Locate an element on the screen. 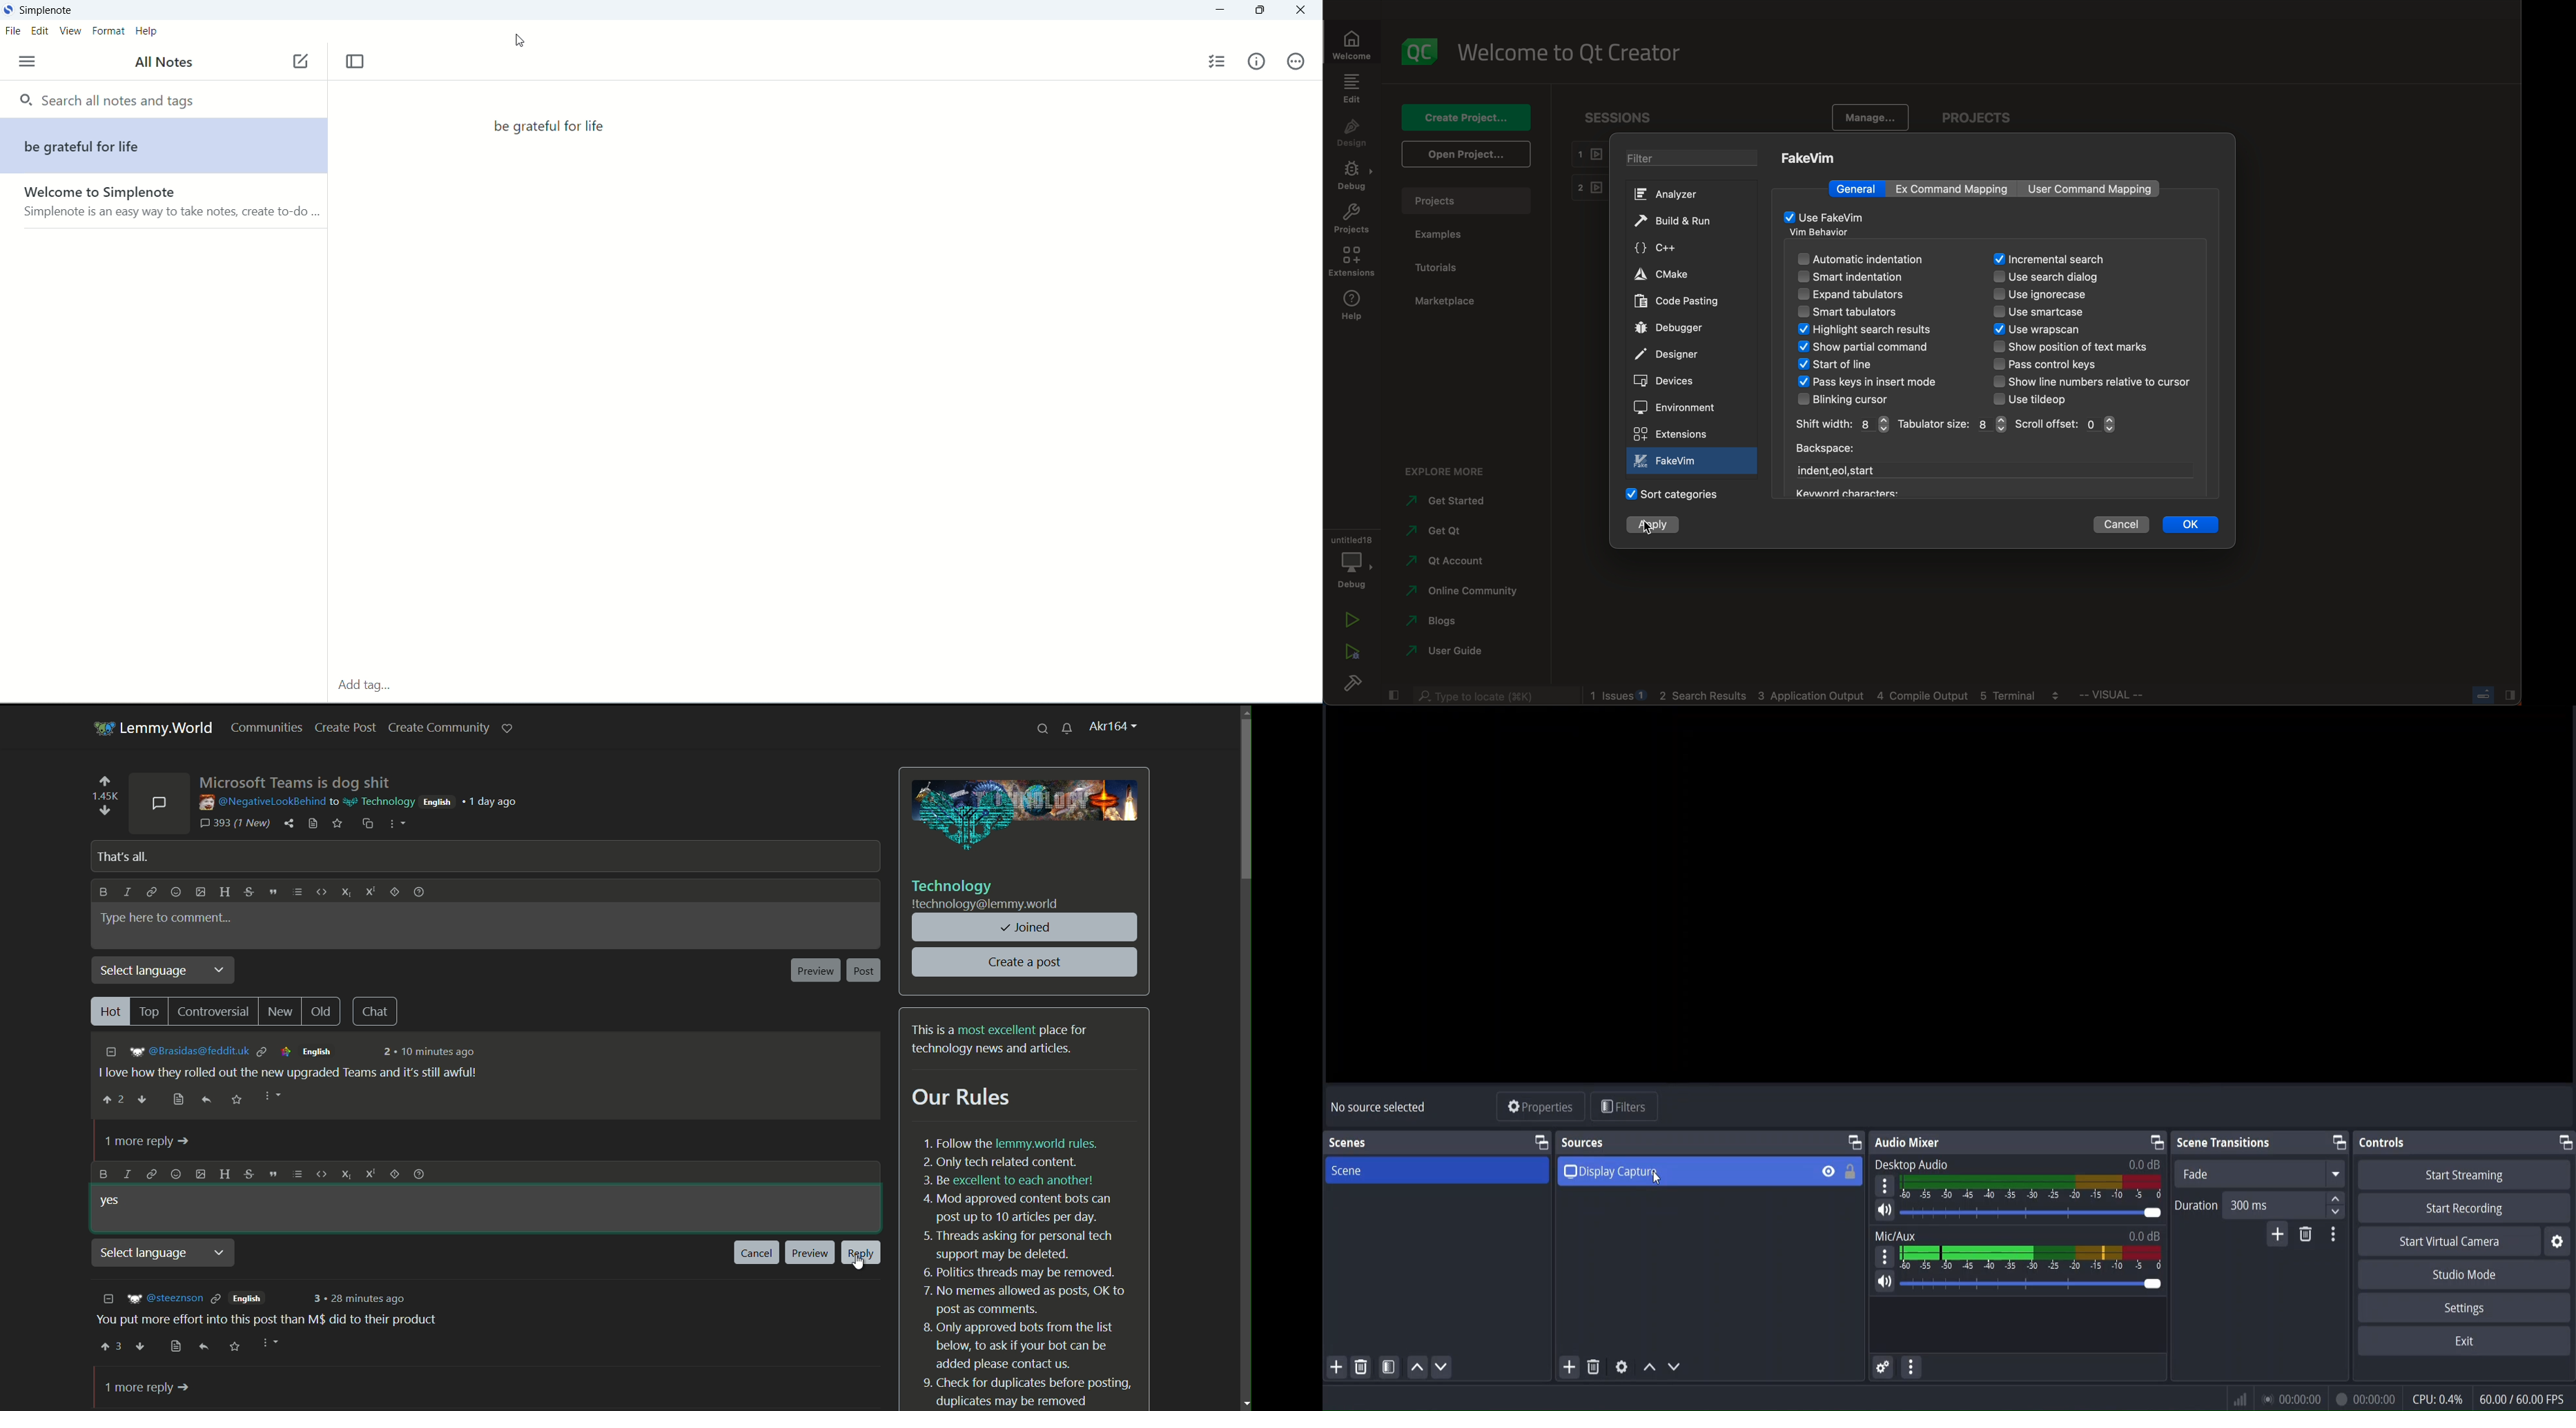 Image resolution: width=2576 pixels, height=1428 pixels. select language dropdown is located at coordinates (165, 971).